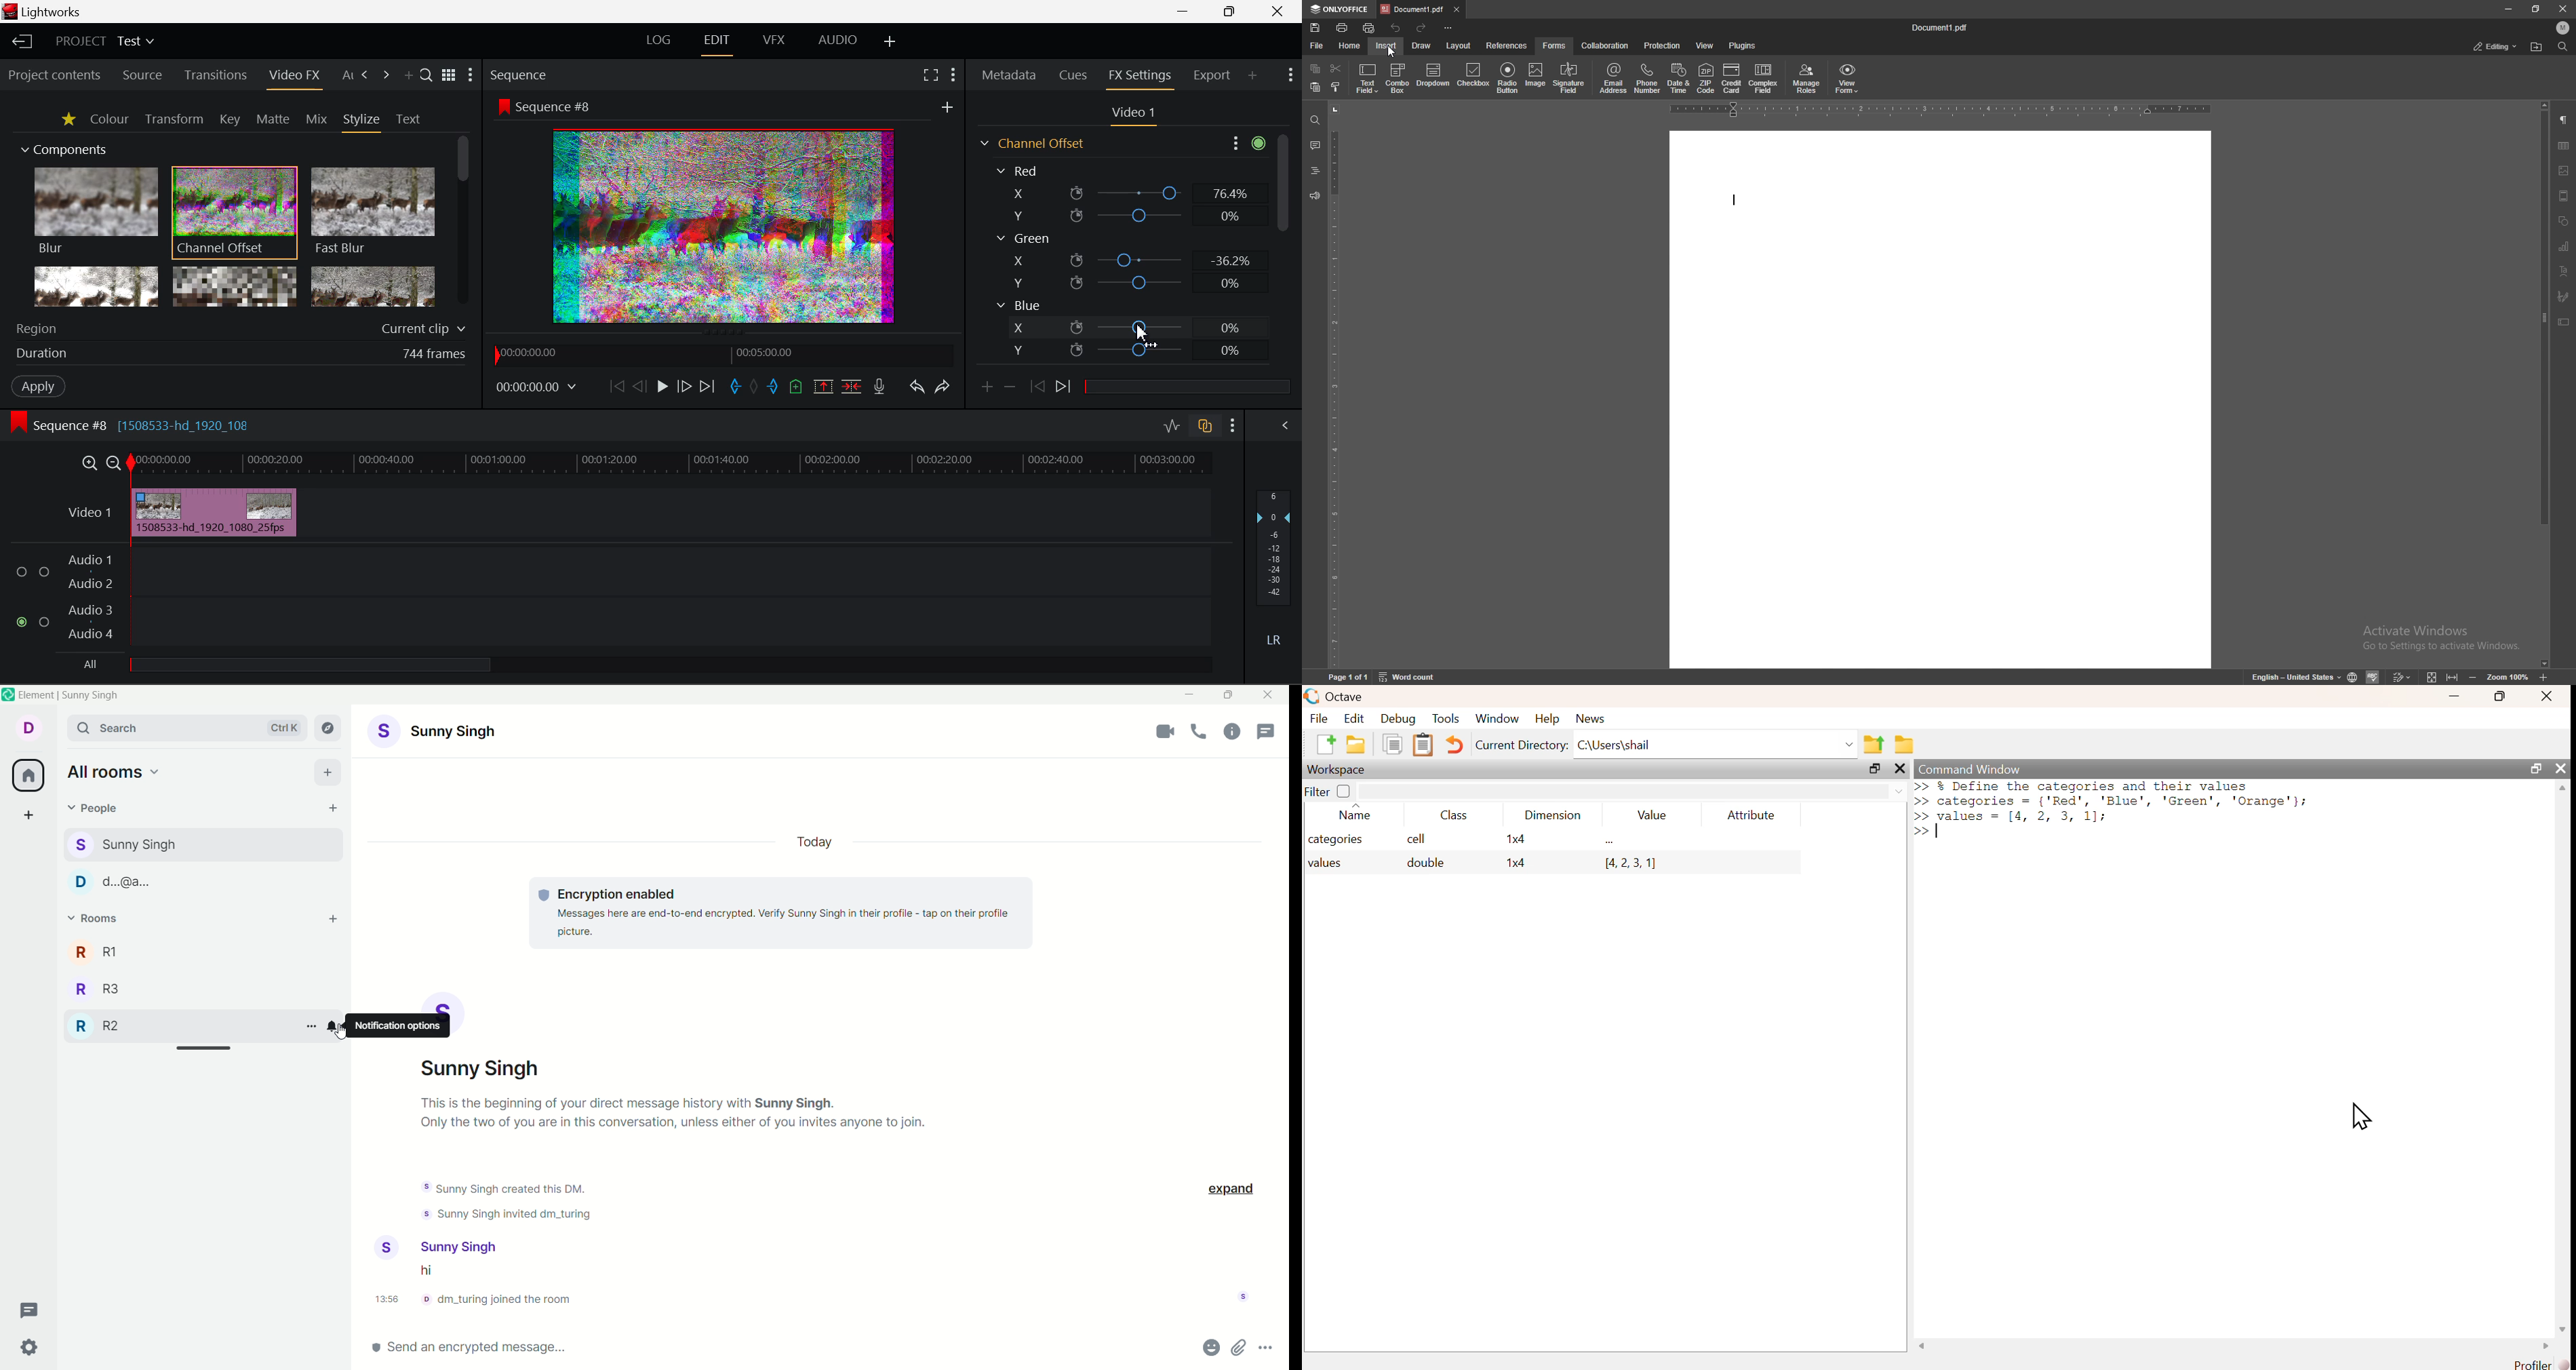 Image resolution: width=2576 pixels, height=1372 pixels. I want to click on >> % Define the categorles and their values

>> categories = {'Red', 'Blue', 'Green', 'Orange'};
>> values = [4, 2, 3, 1]:

>> |, so click(2113, 811).